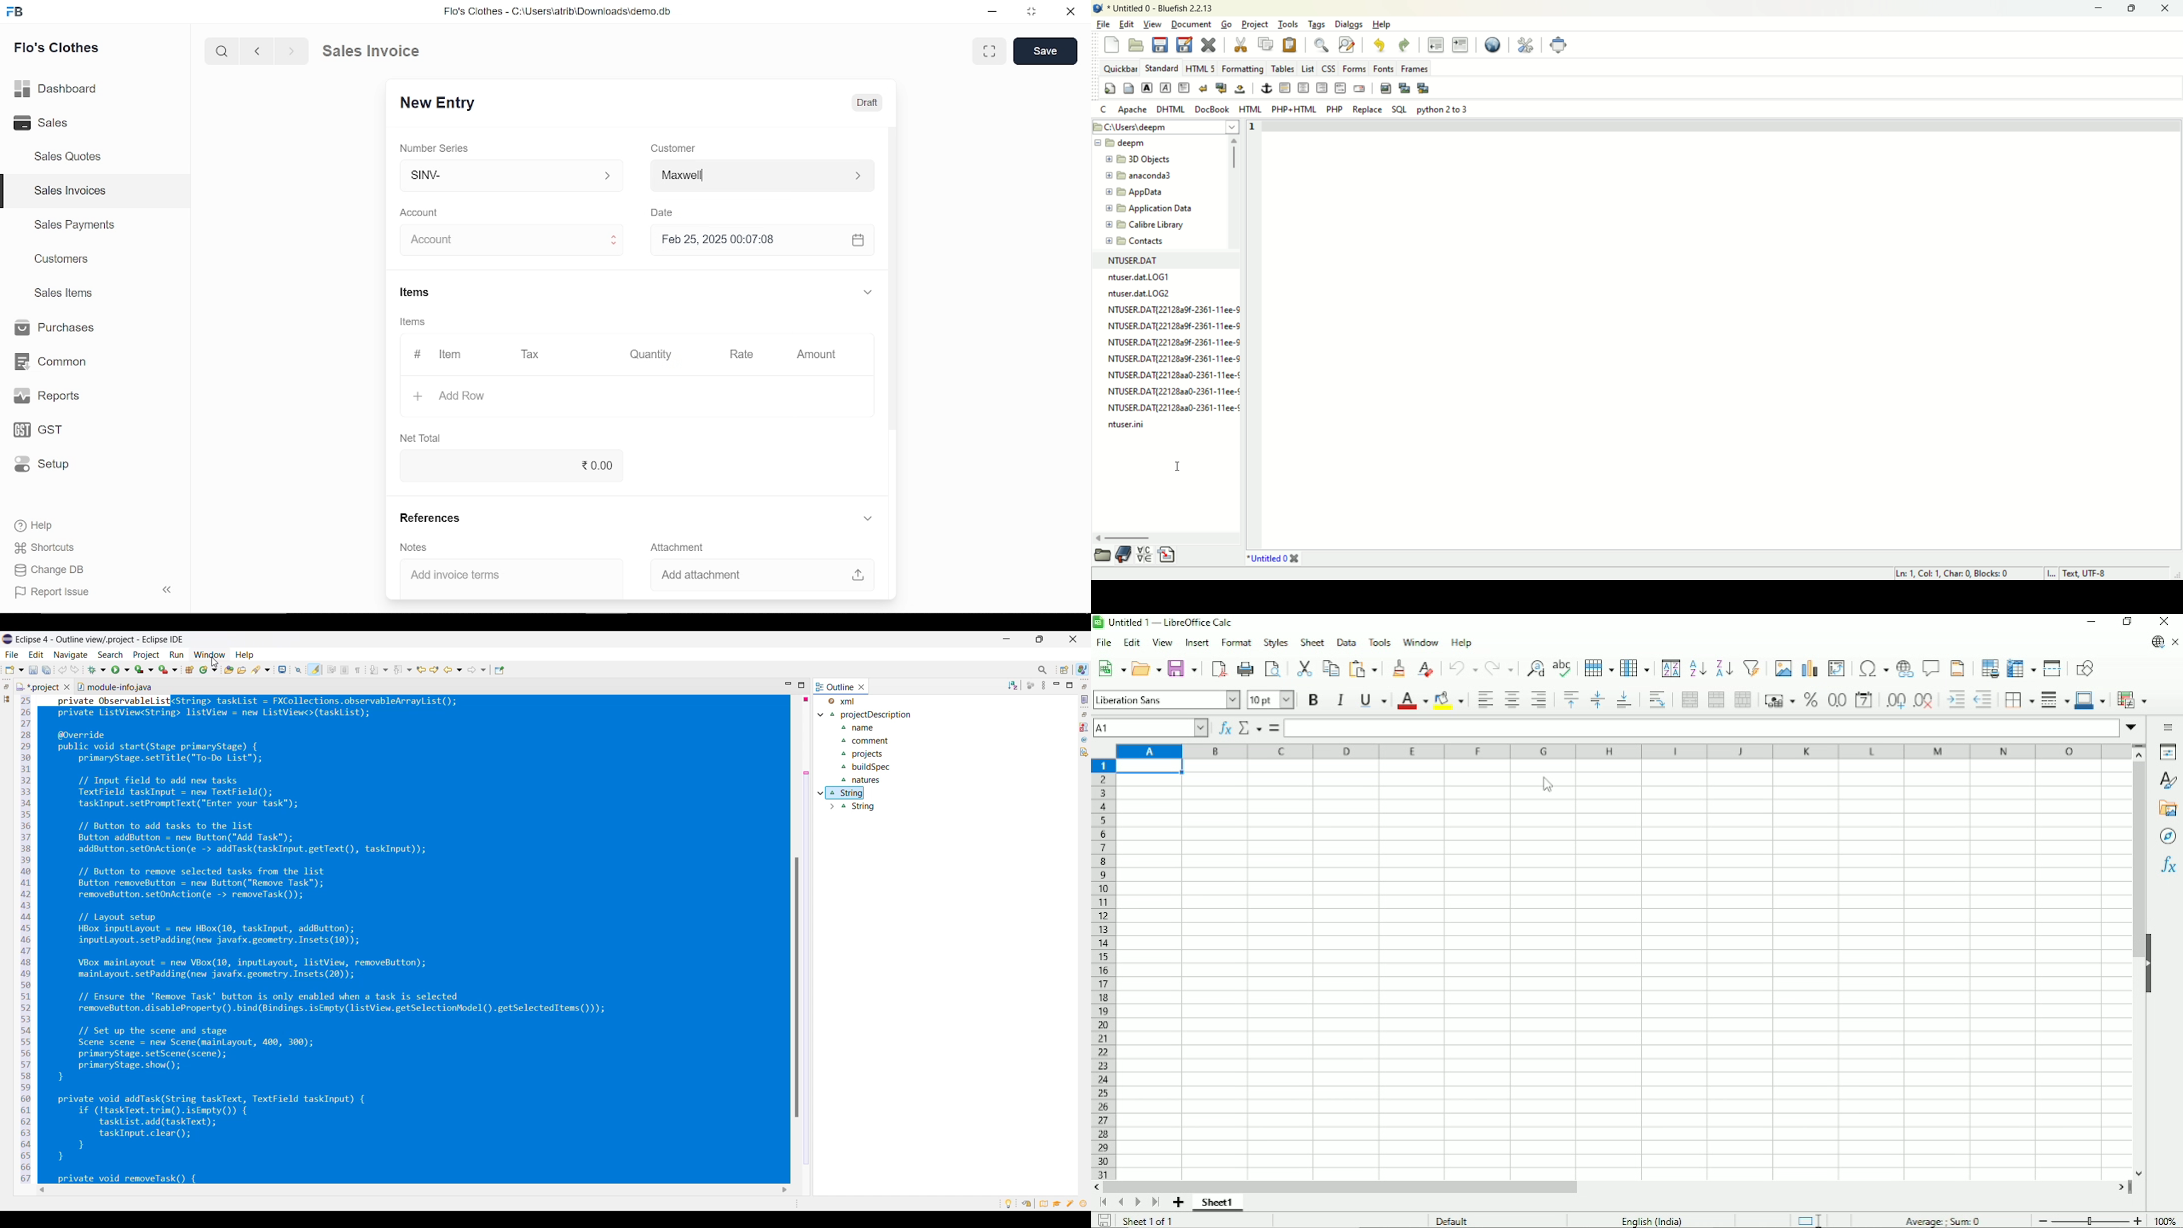 The height and width of the screenshot is (1232, 2184). What do you see at coordinates (826, 762) in the screenshot?
I see `Expand/Collapse` at bounding box center [826, 762].